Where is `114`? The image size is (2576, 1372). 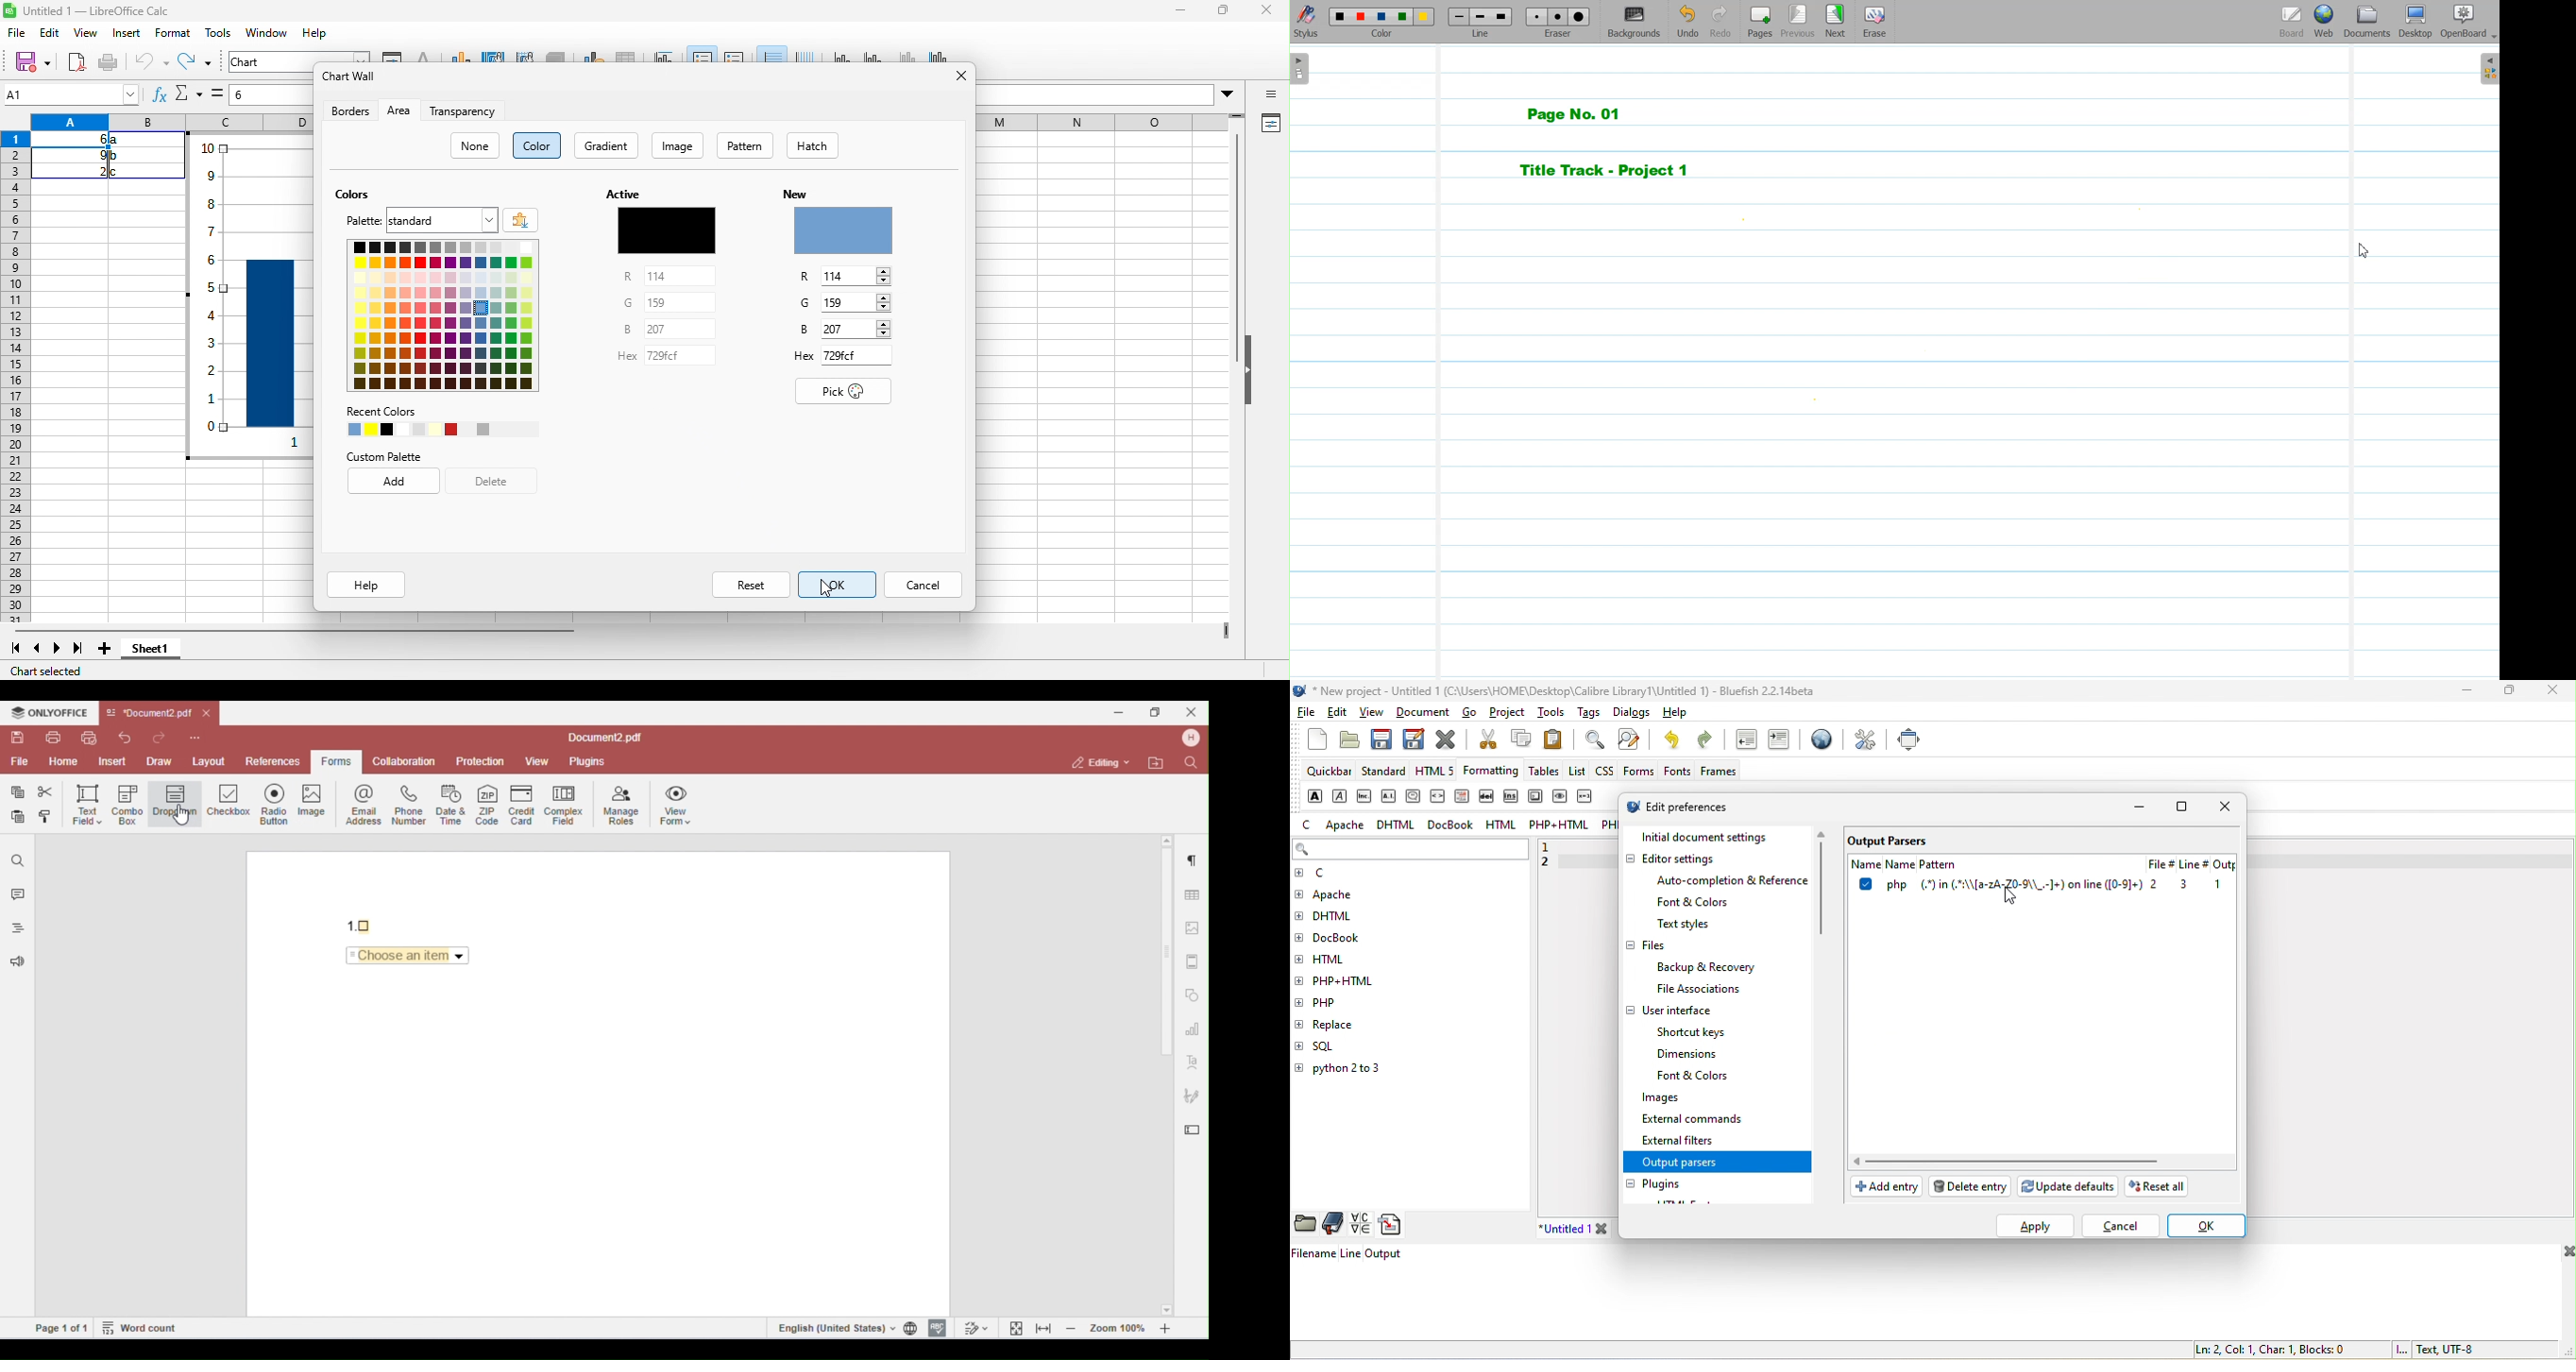 114 is located at coordinates (856, 276).